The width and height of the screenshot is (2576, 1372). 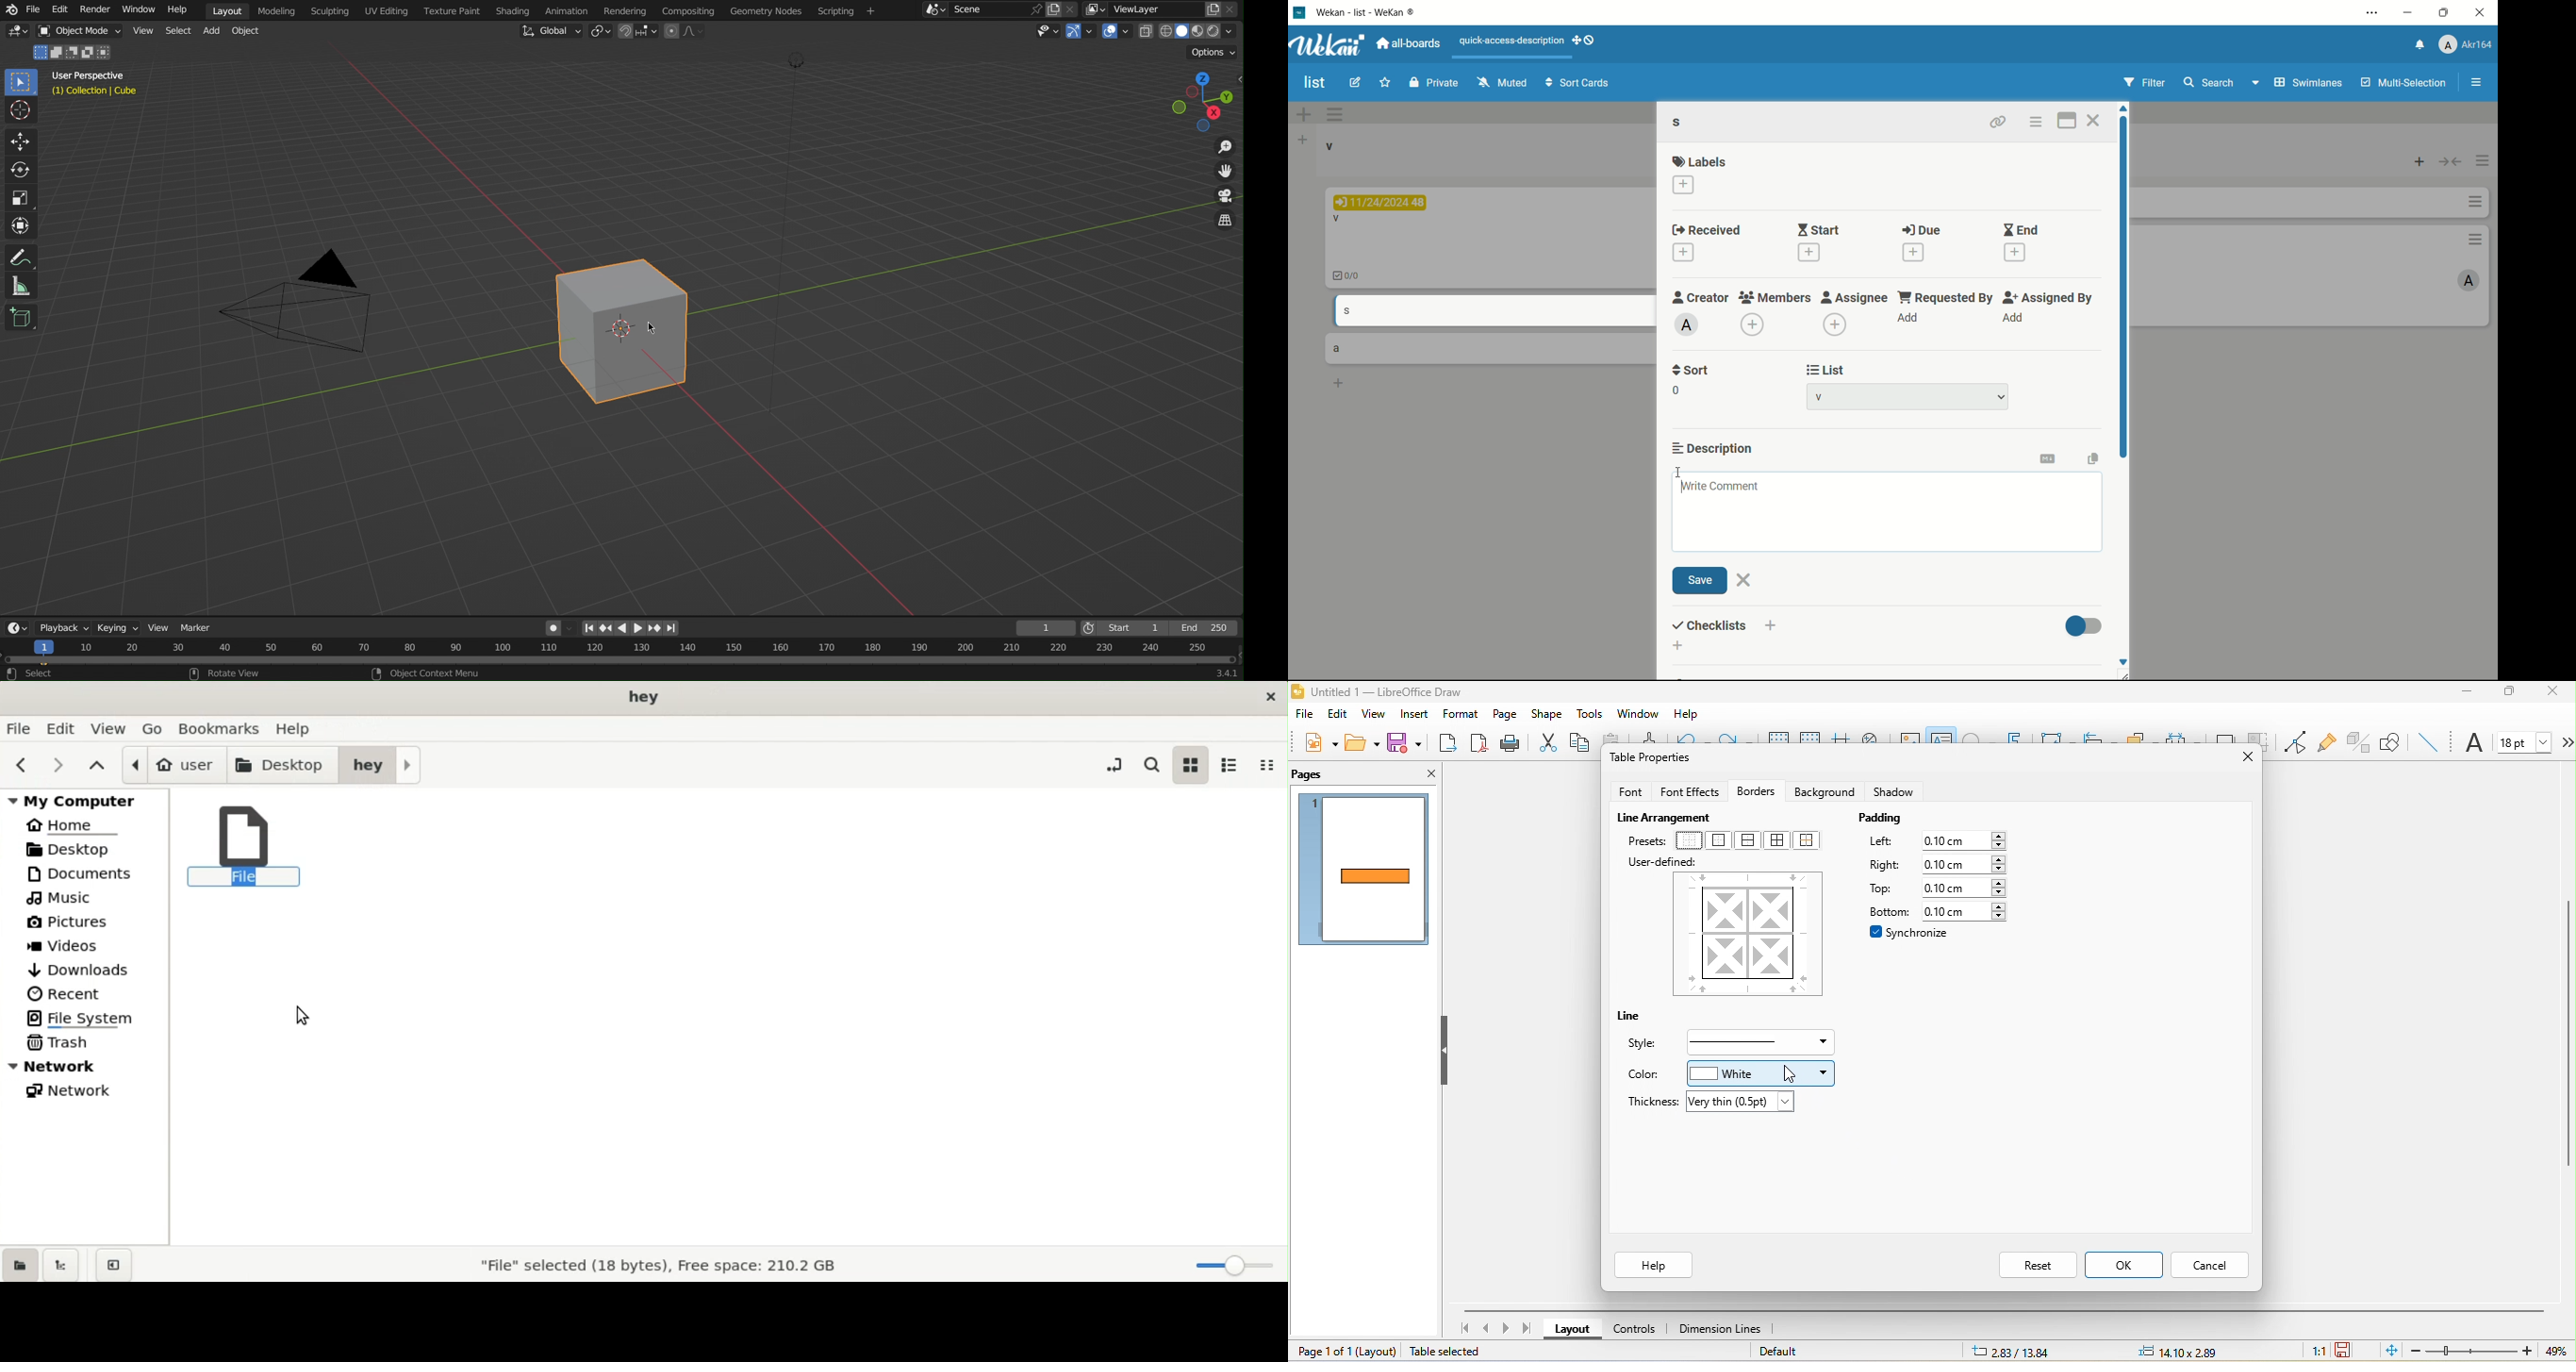 I want to click on parent folders, so click(x=96, y=764).